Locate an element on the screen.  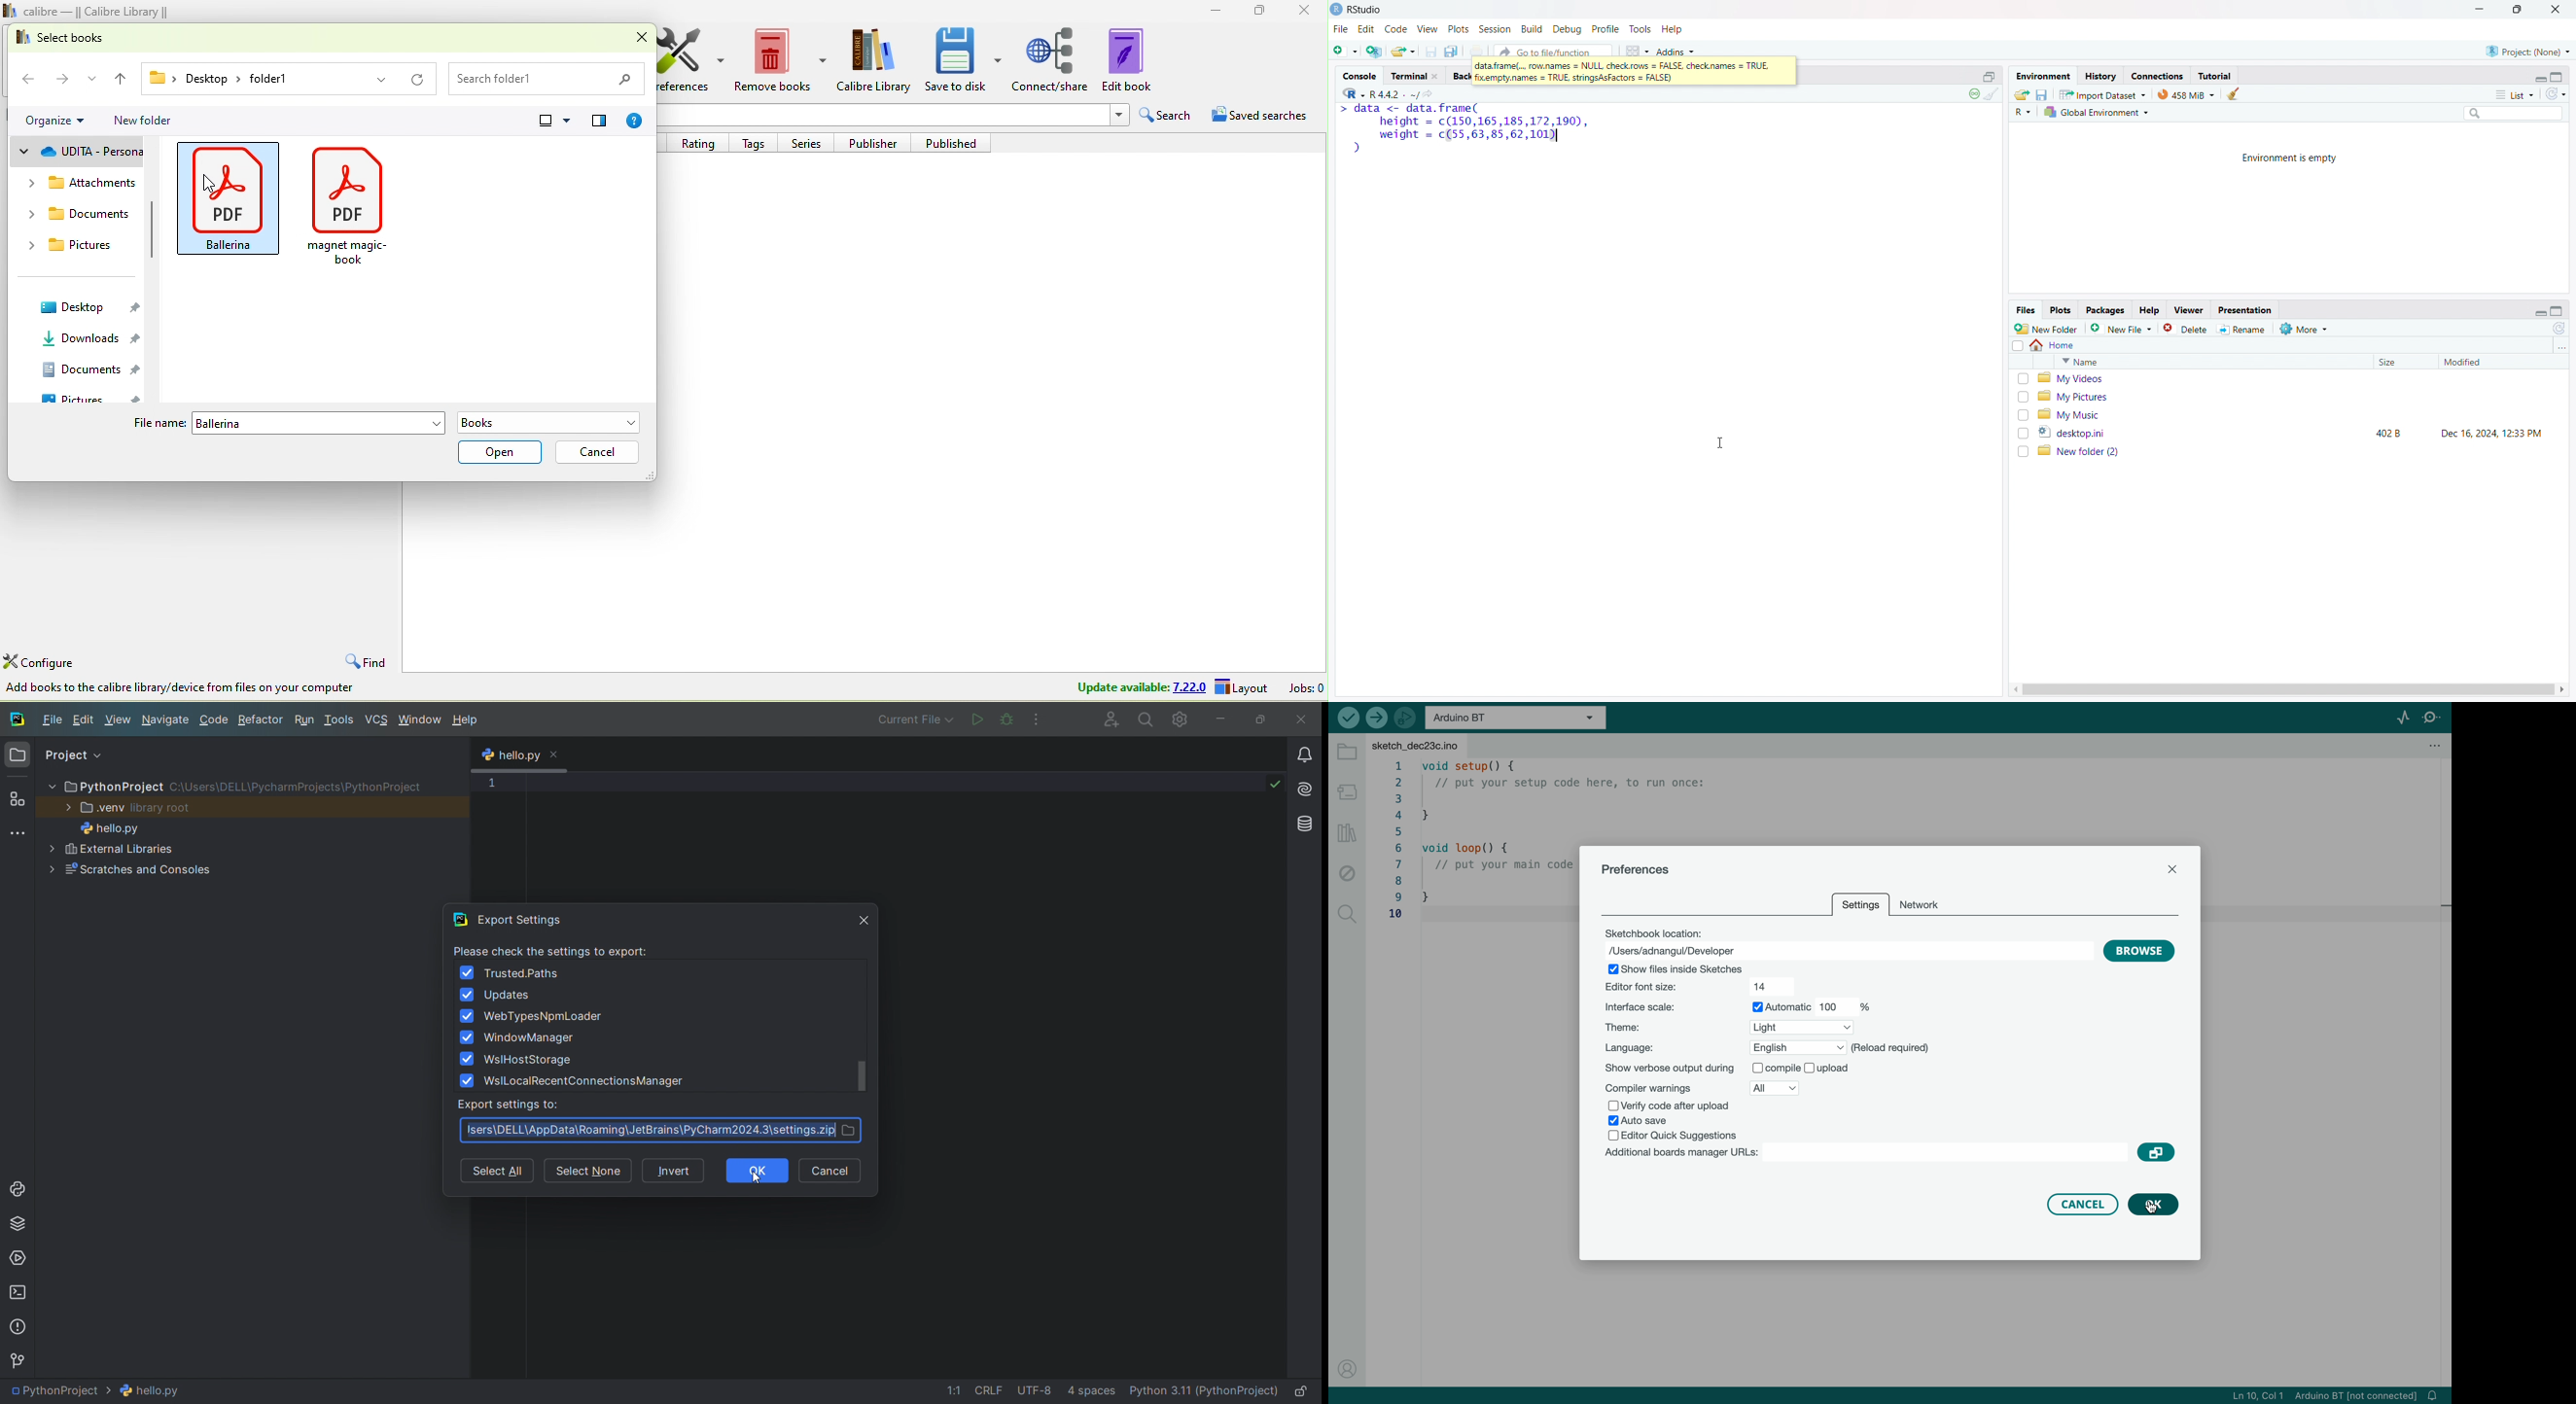
select environment is located at coordinates (2098, 112).